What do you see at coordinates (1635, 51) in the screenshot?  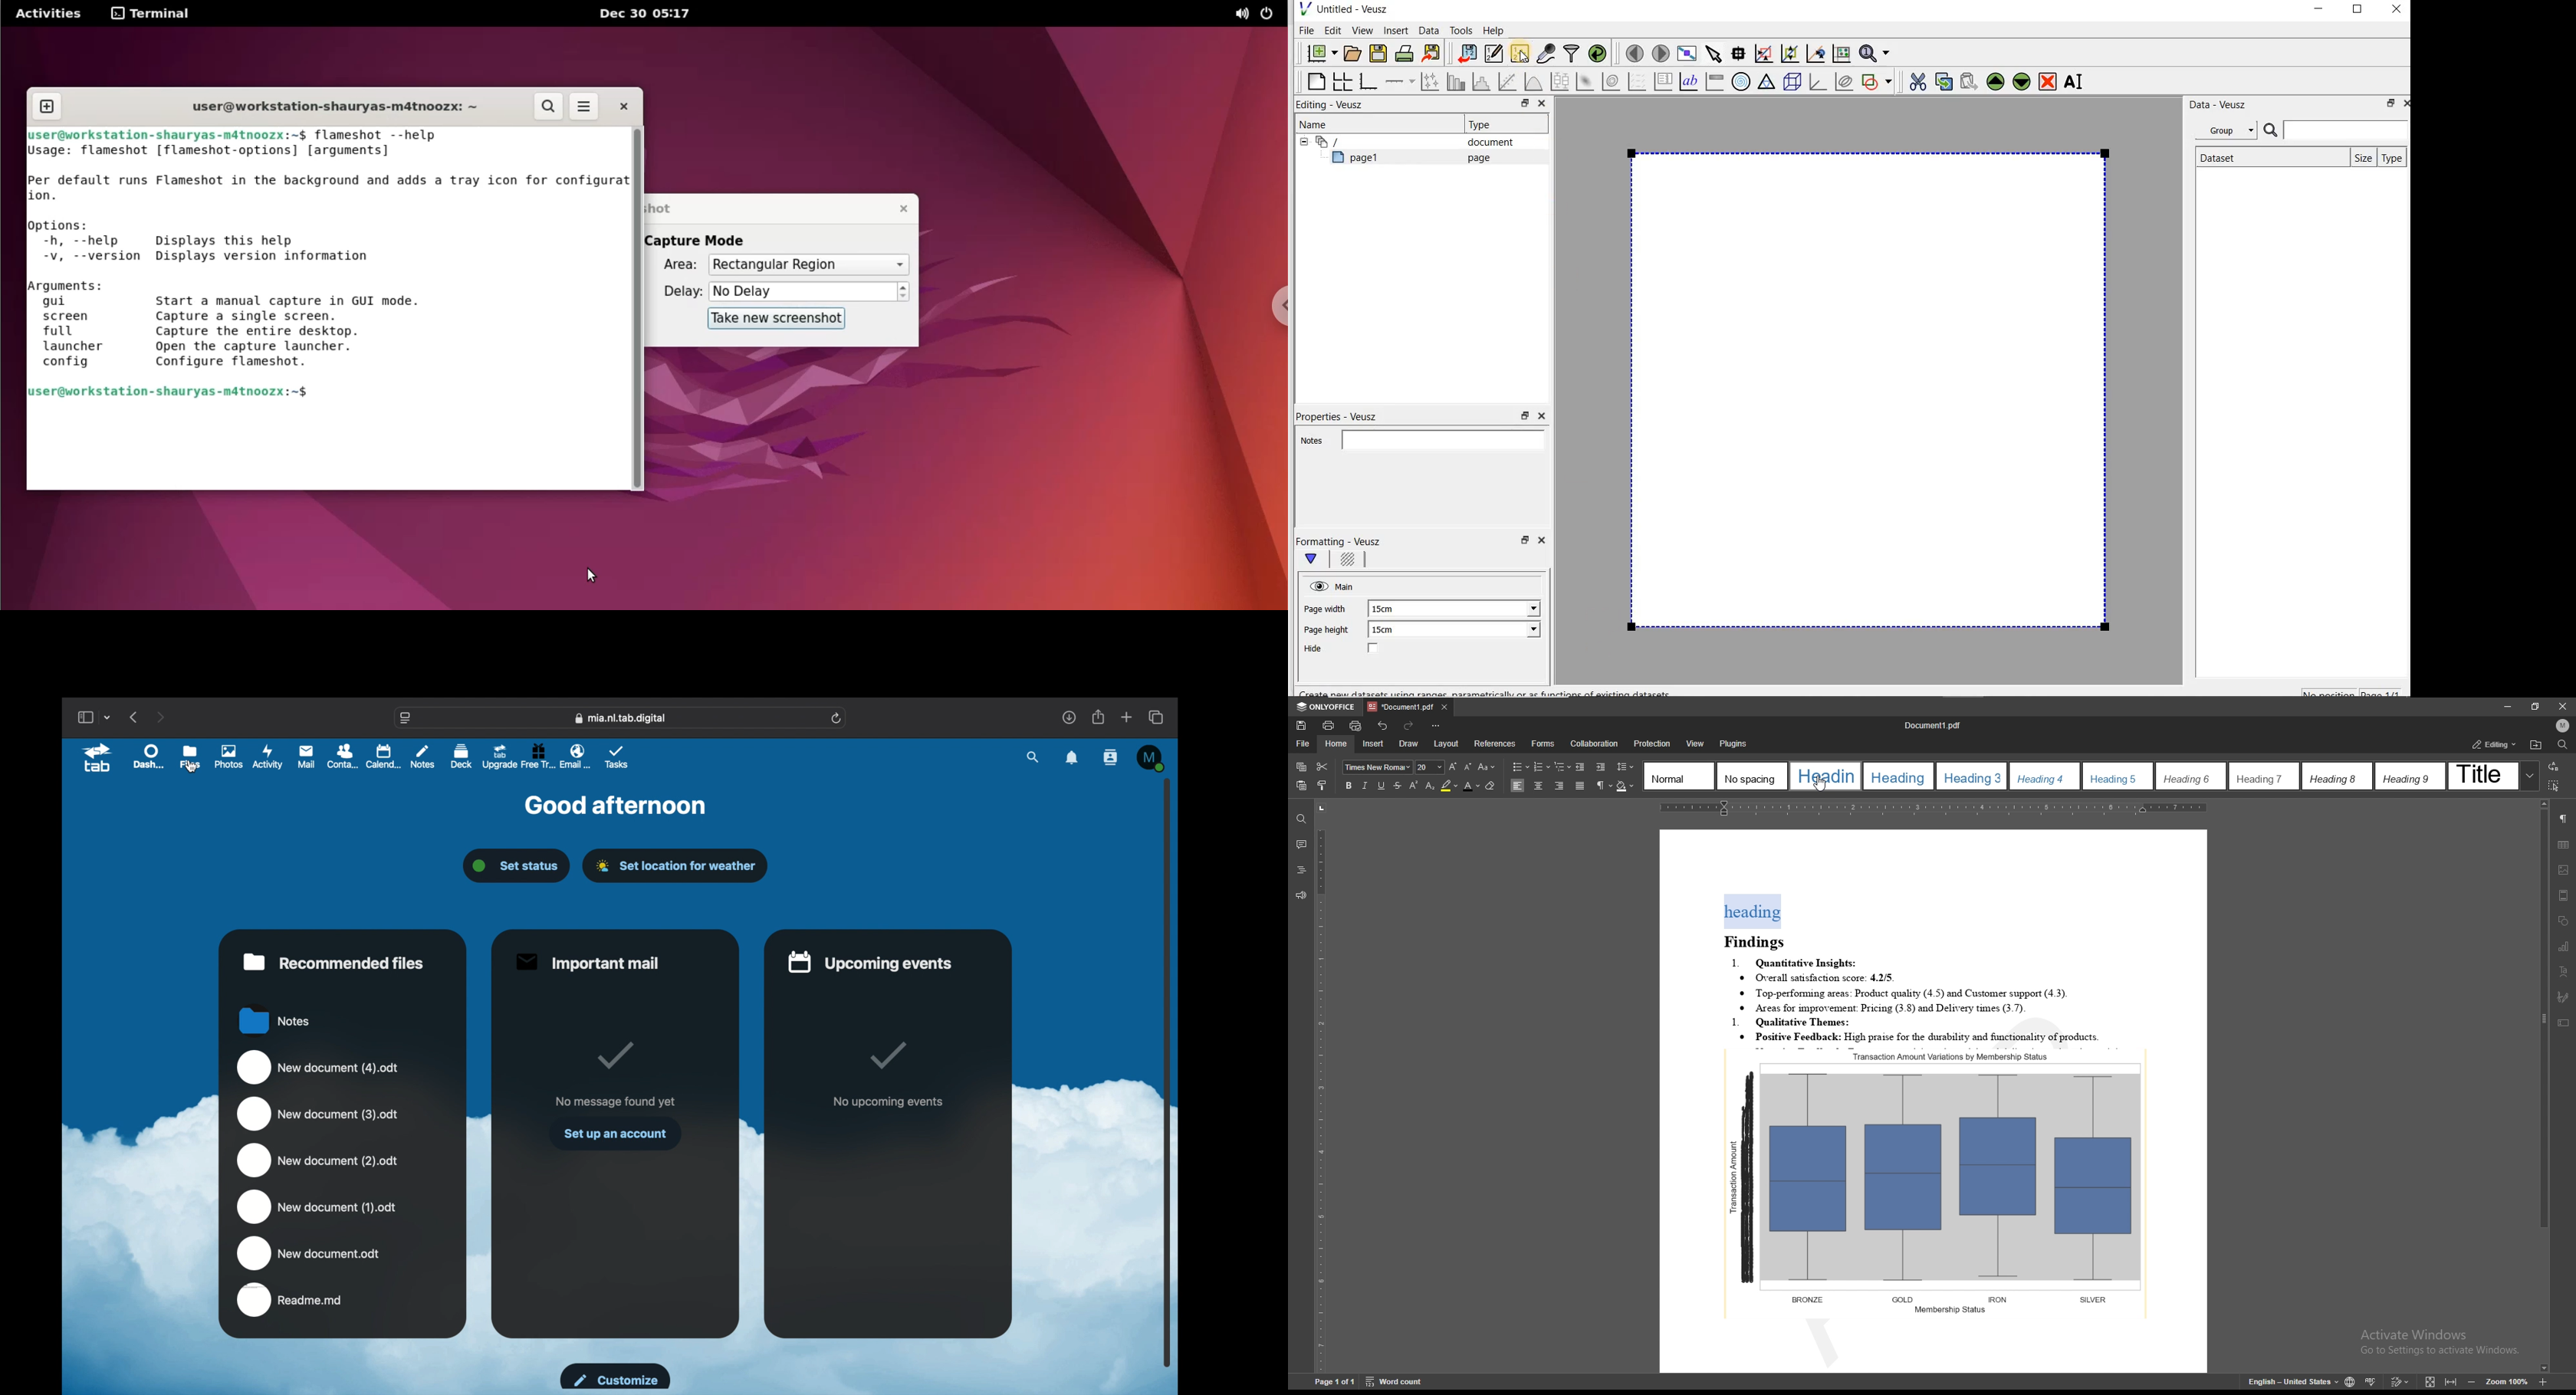 I see `move to the previous page` at bounding box center [1635, 51].